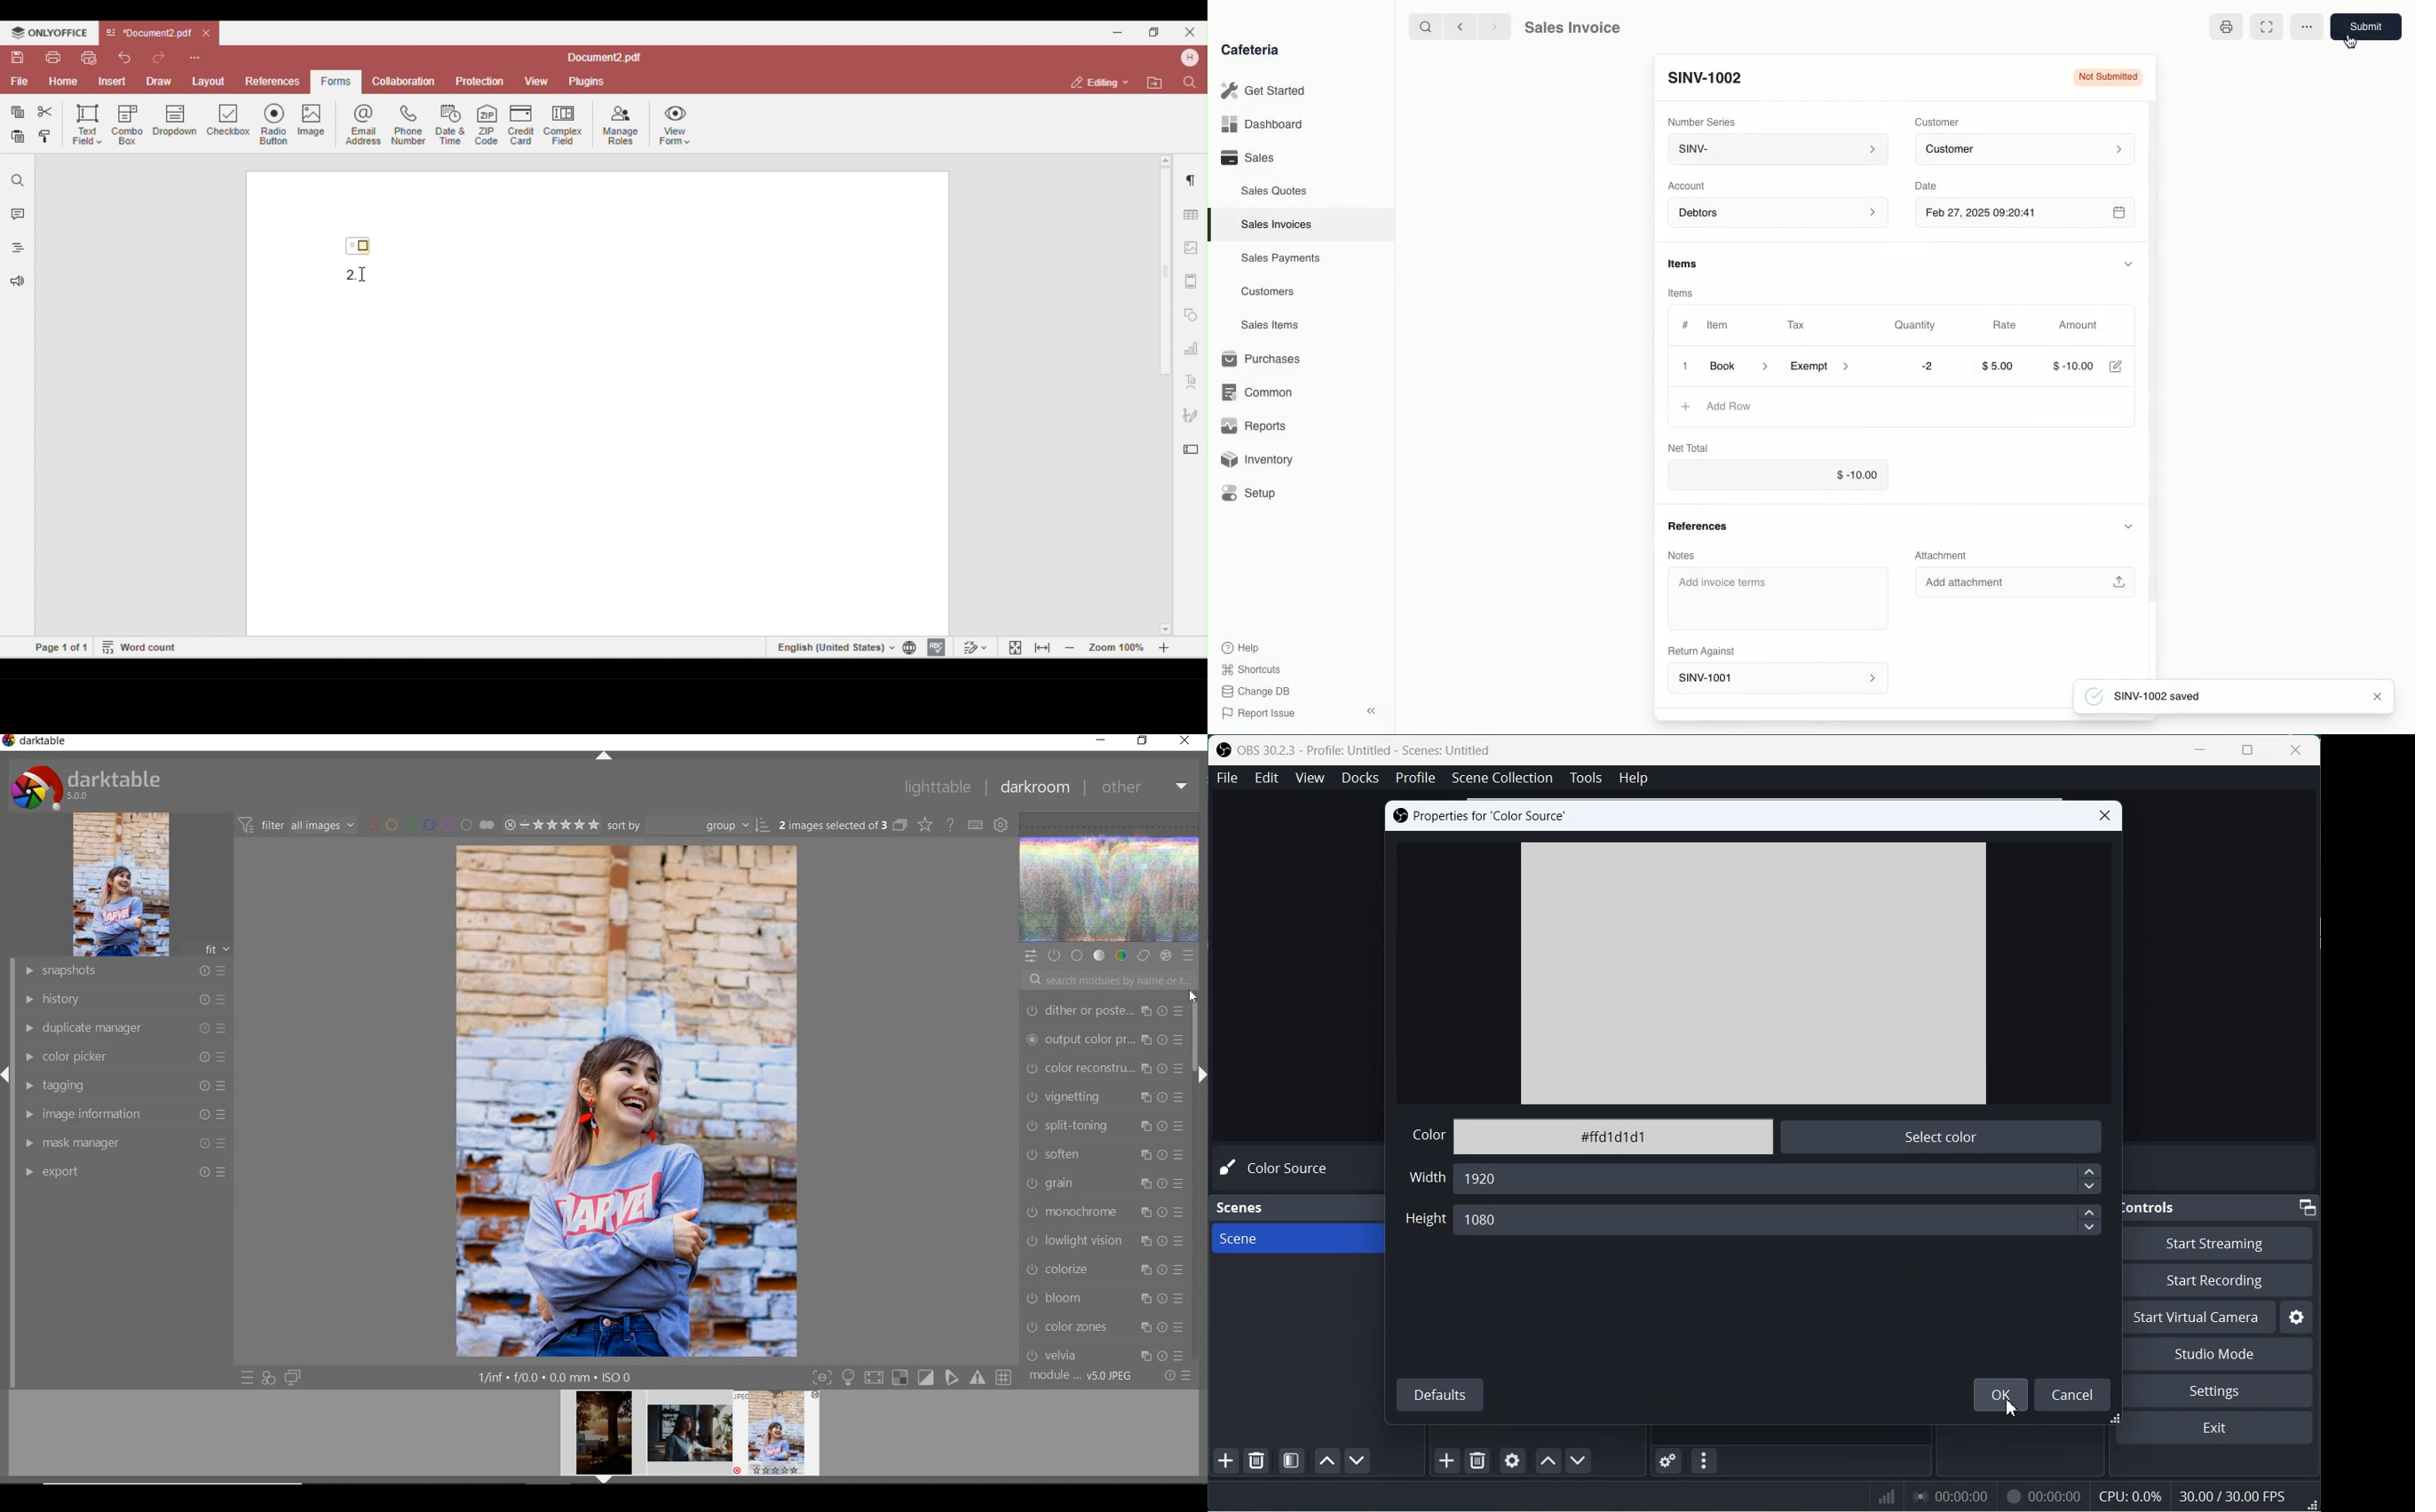 This screenshot has width=2436, height=1512. I want to click on $-10.00, so click(2074, 366).